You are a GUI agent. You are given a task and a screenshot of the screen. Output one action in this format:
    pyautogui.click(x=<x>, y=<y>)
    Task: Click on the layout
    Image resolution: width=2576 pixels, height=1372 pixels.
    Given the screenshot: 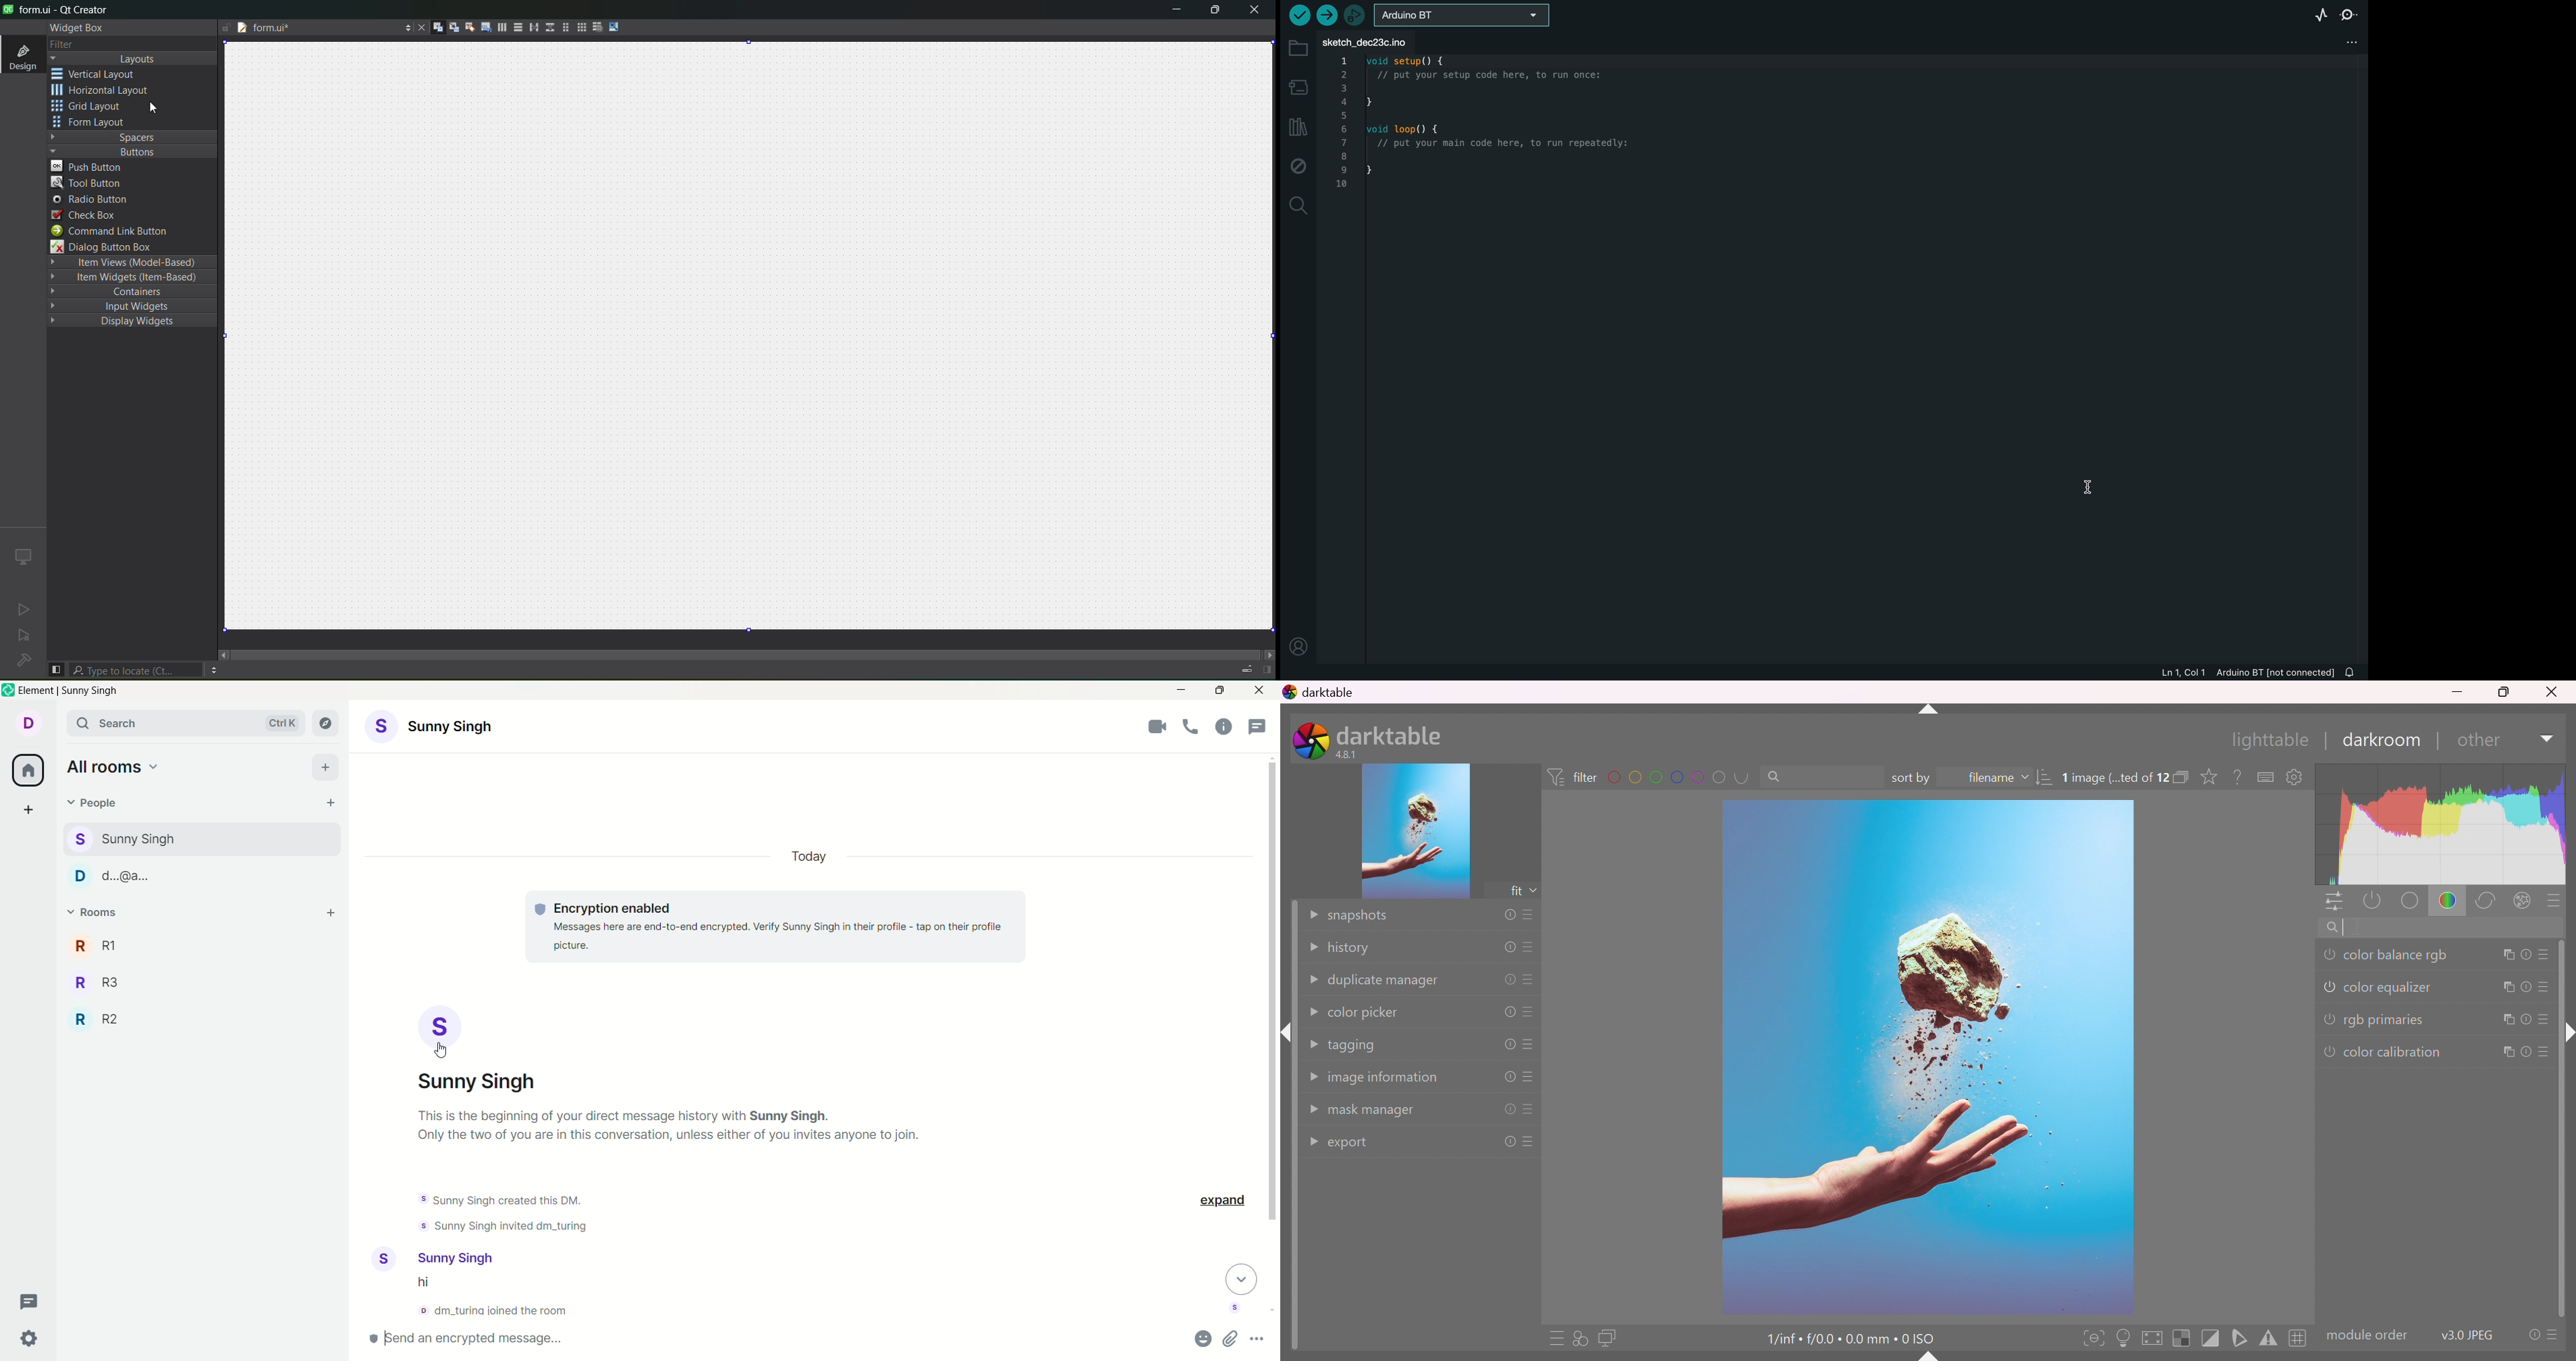 What is the action you would take?
    pyautogui.click(x=135, y=59)
    